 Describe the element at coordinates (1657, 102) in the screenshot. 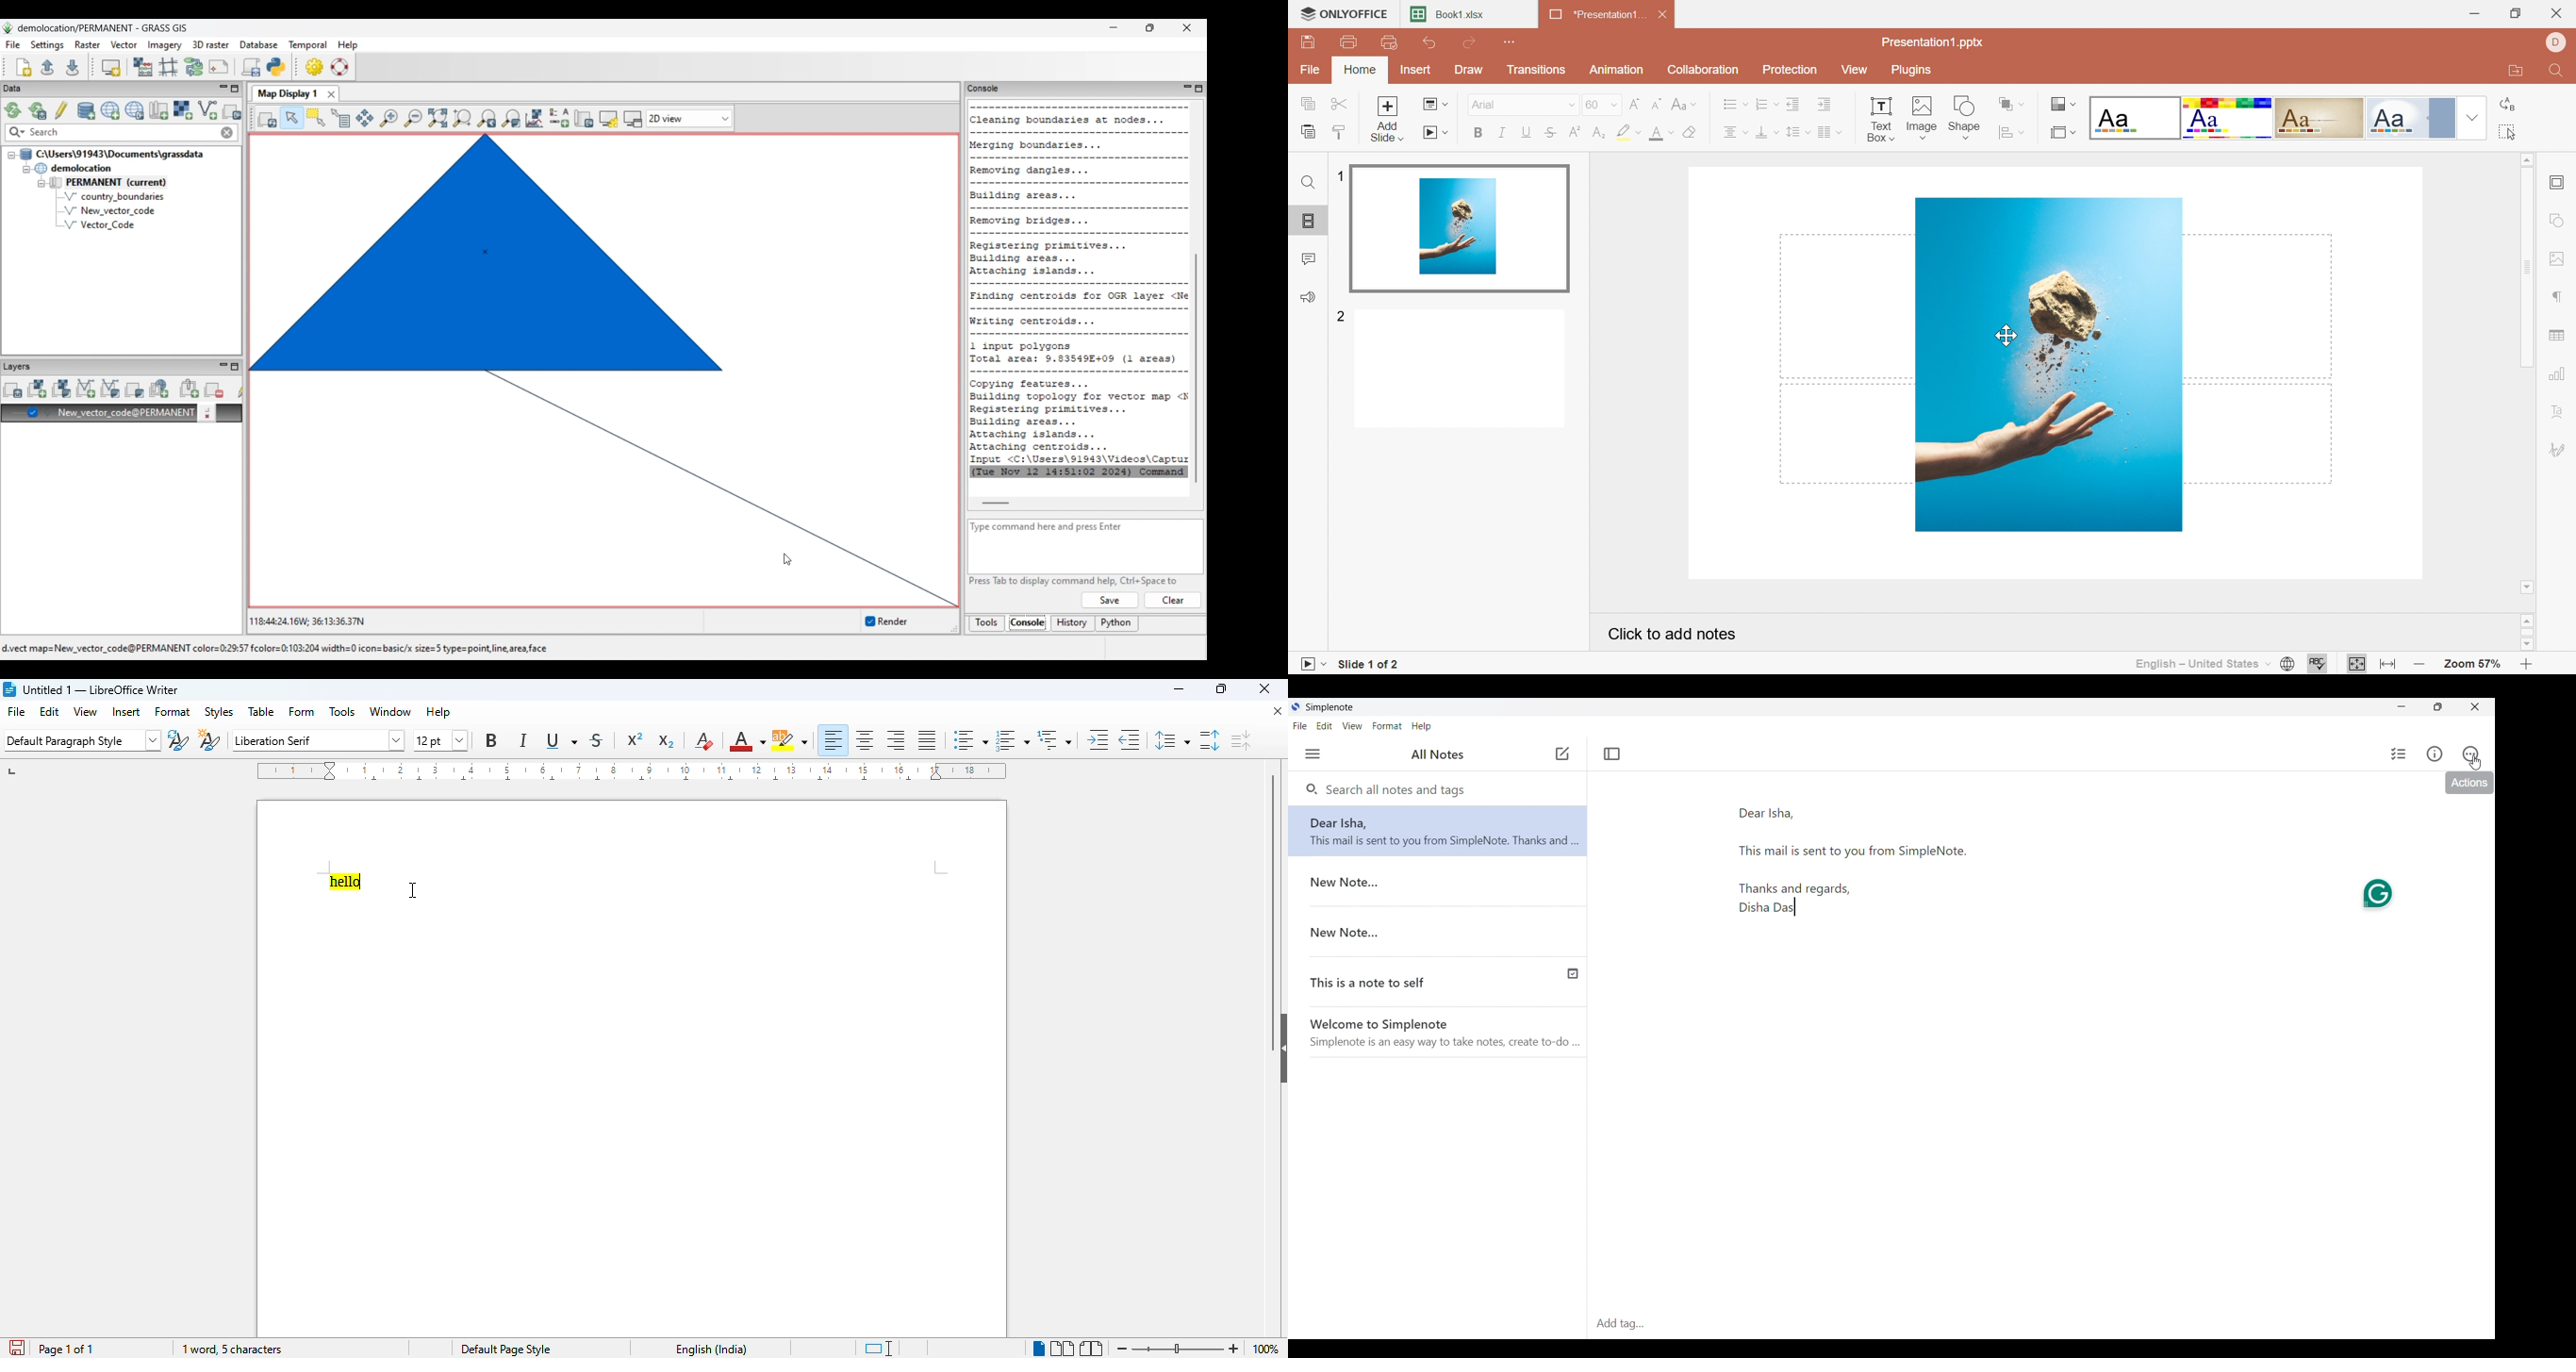

I see `Decrement font size` at that location.